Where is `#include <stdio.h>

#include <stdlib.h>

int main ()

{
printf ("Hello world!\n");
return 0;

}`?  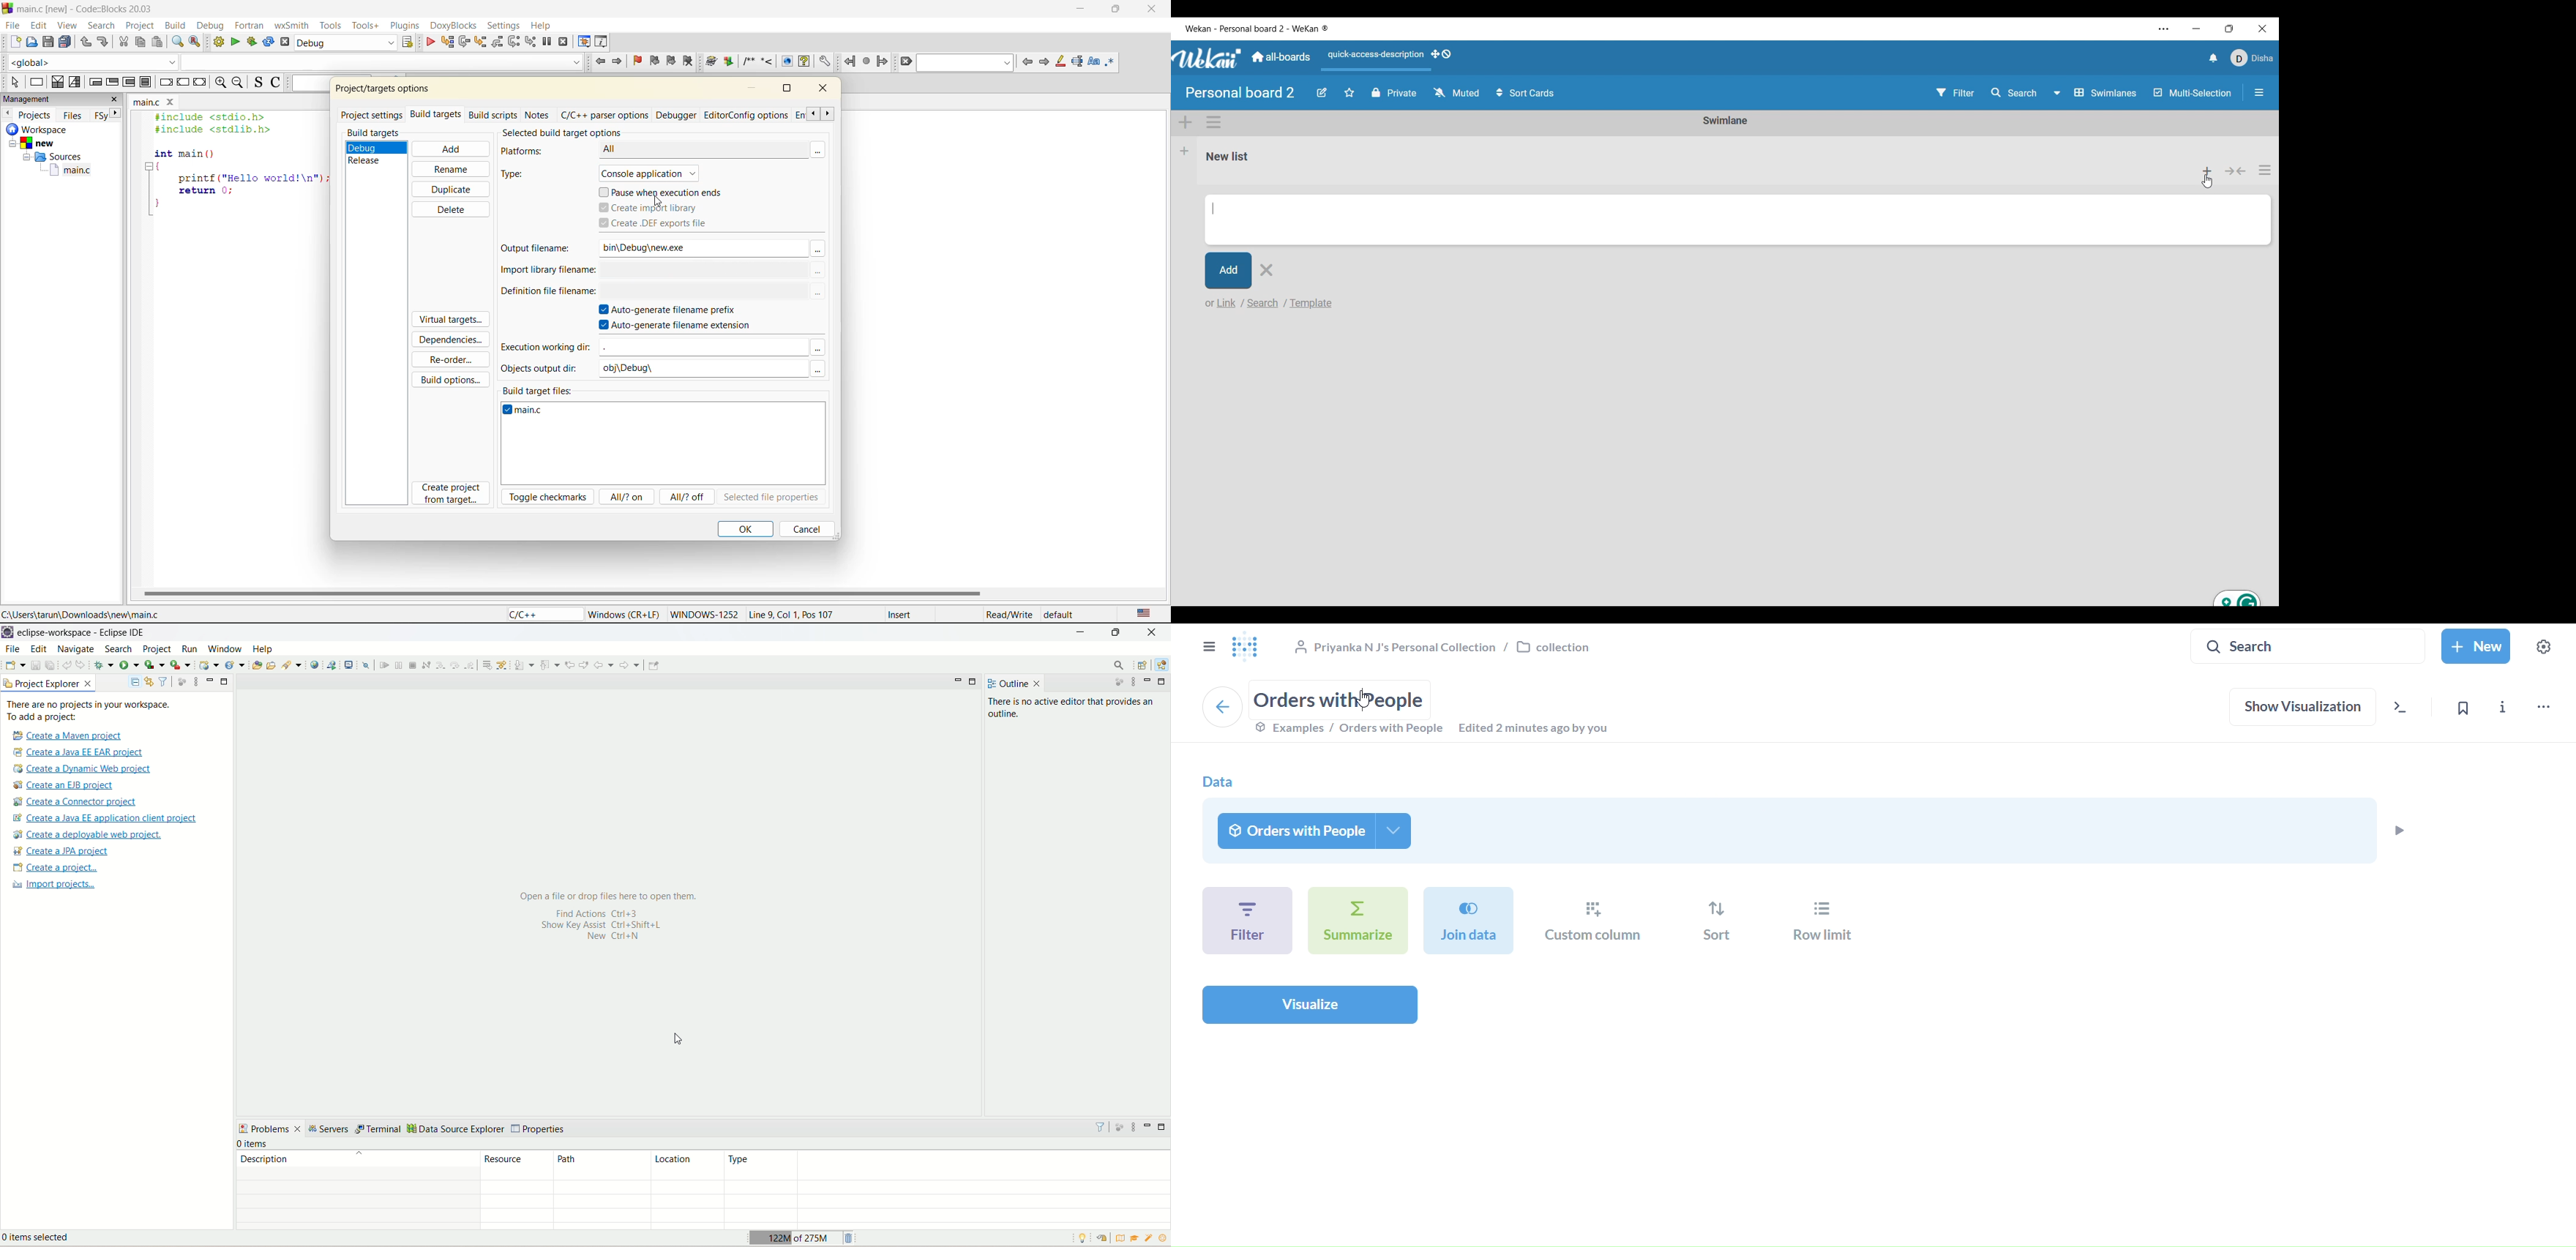
#include <stdio.h>

#include <stdlib.h>

int main ()

{
printf ("Hello world!\n");
return 0;

} is located at coordinates (236, 167).